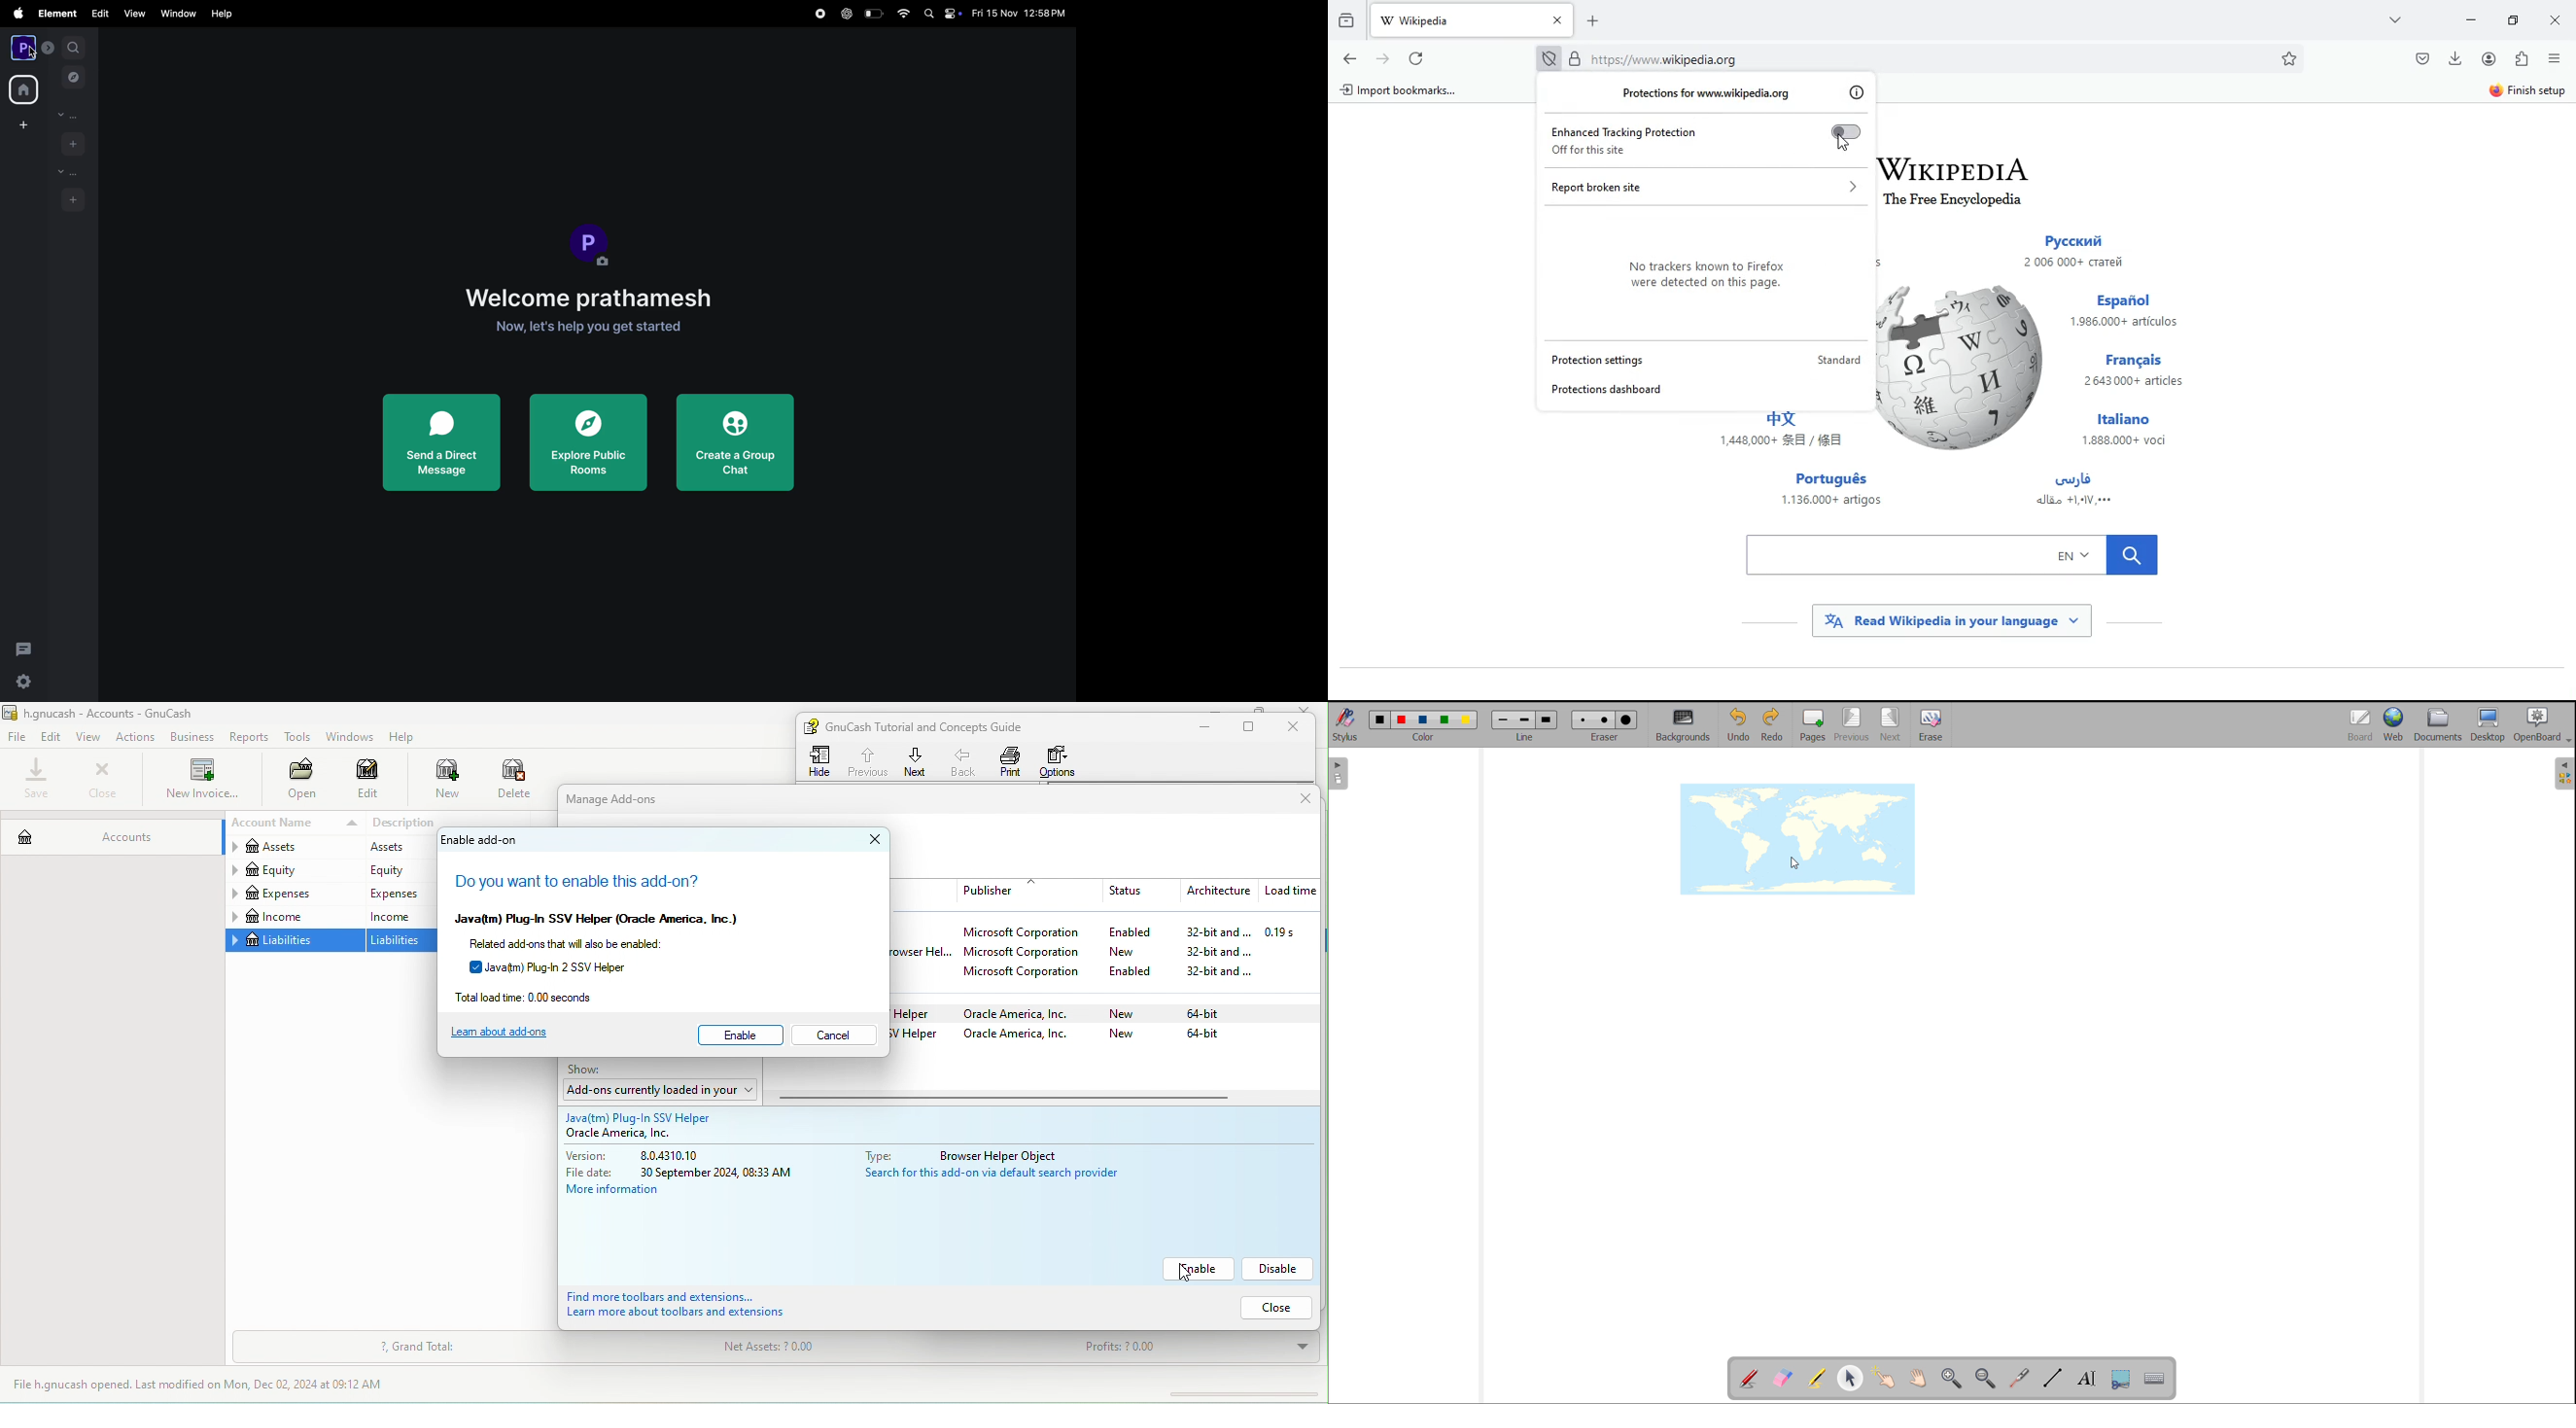 This screenshot has height=1428, width=2576. Describe the element at coordinates (2472, 21) in the screenshot. I see `minimize` at that location.